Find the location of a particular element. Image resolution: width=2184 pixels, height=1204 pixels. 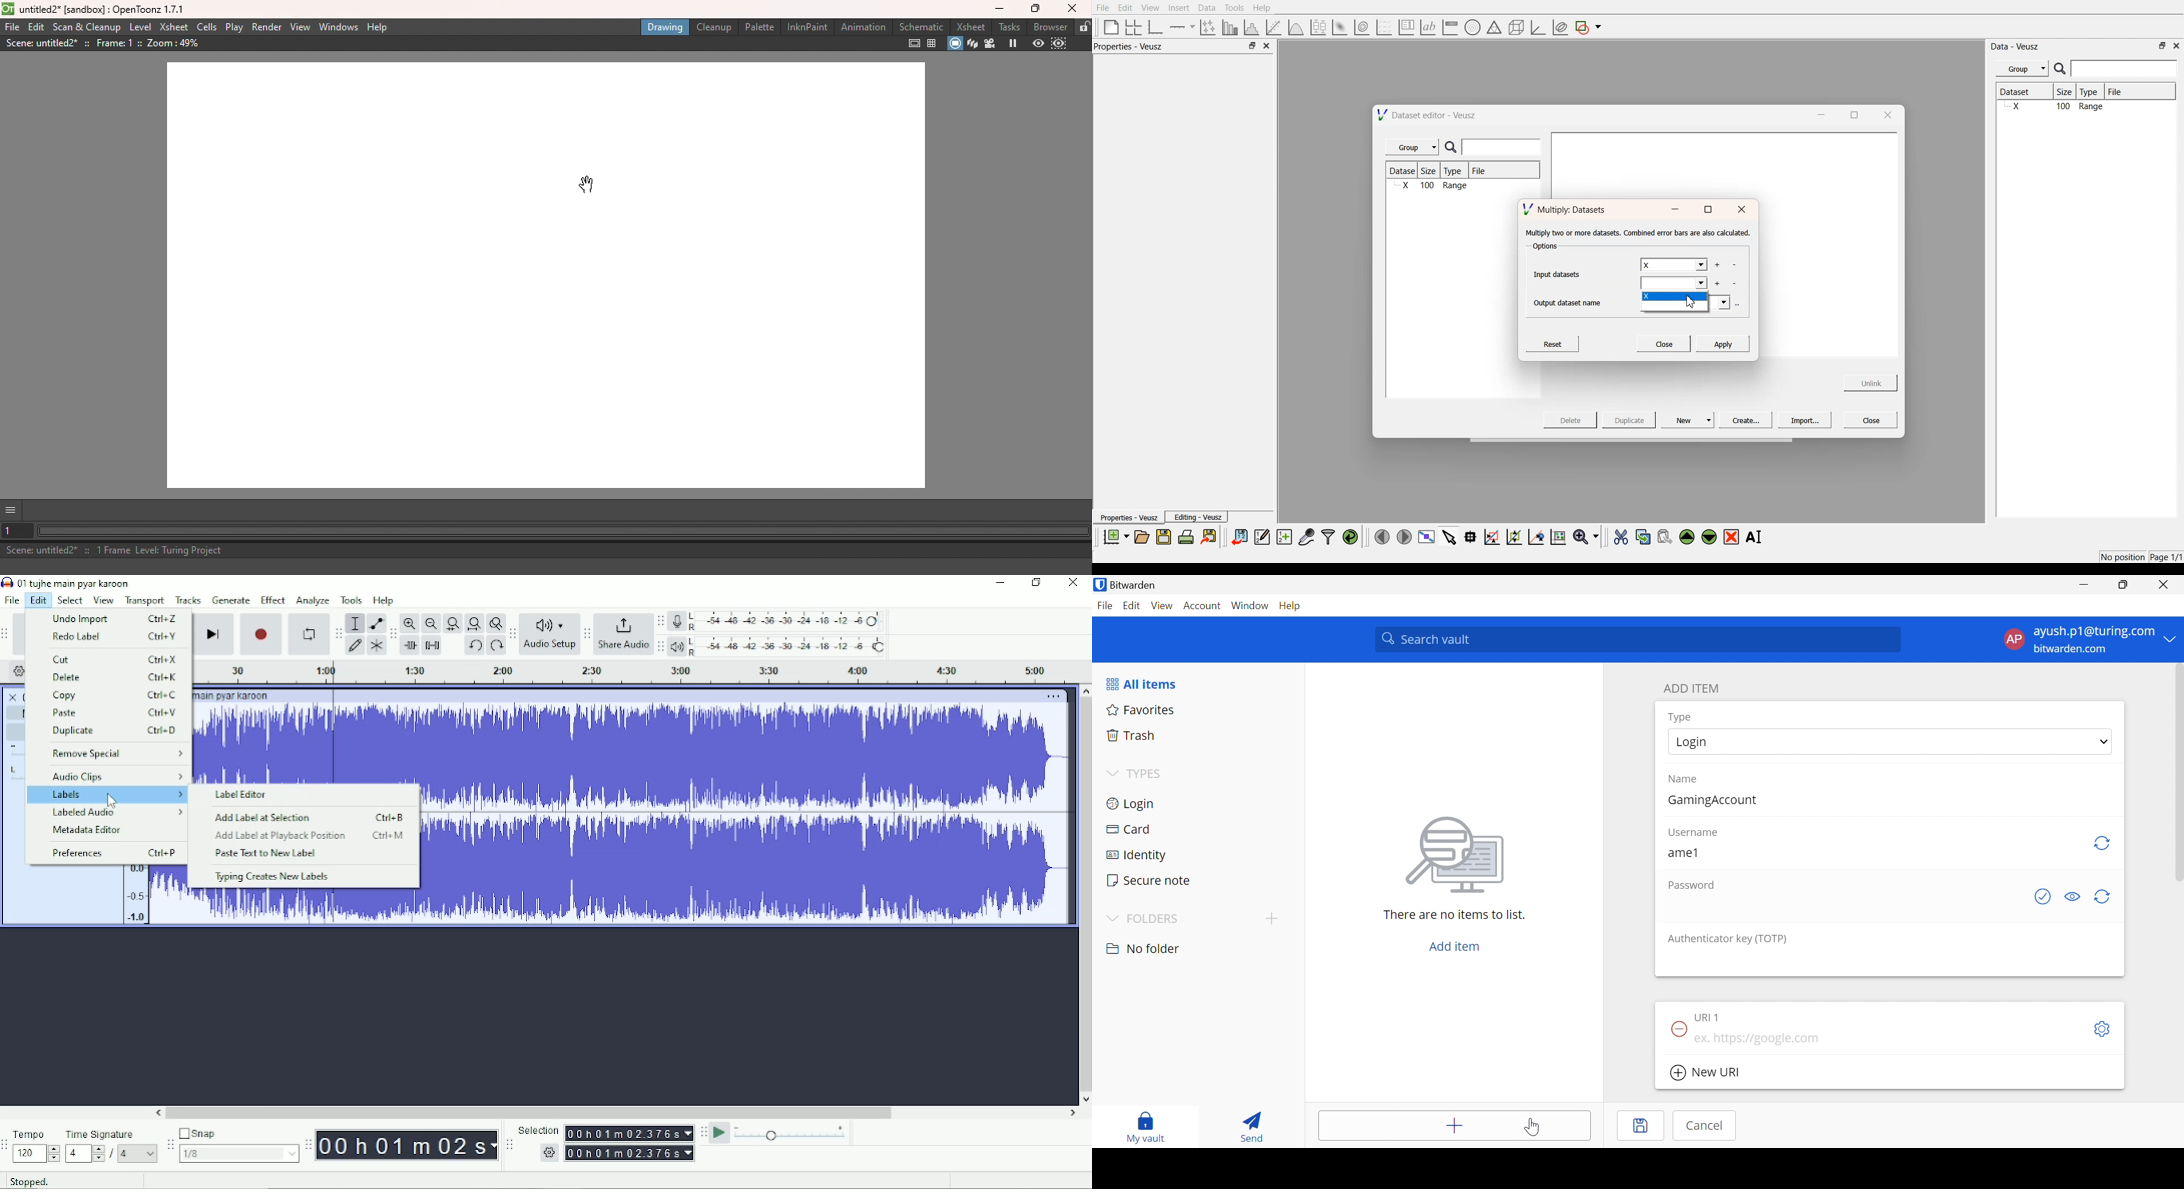

Restore Down is located at coordinates (2124, 585).